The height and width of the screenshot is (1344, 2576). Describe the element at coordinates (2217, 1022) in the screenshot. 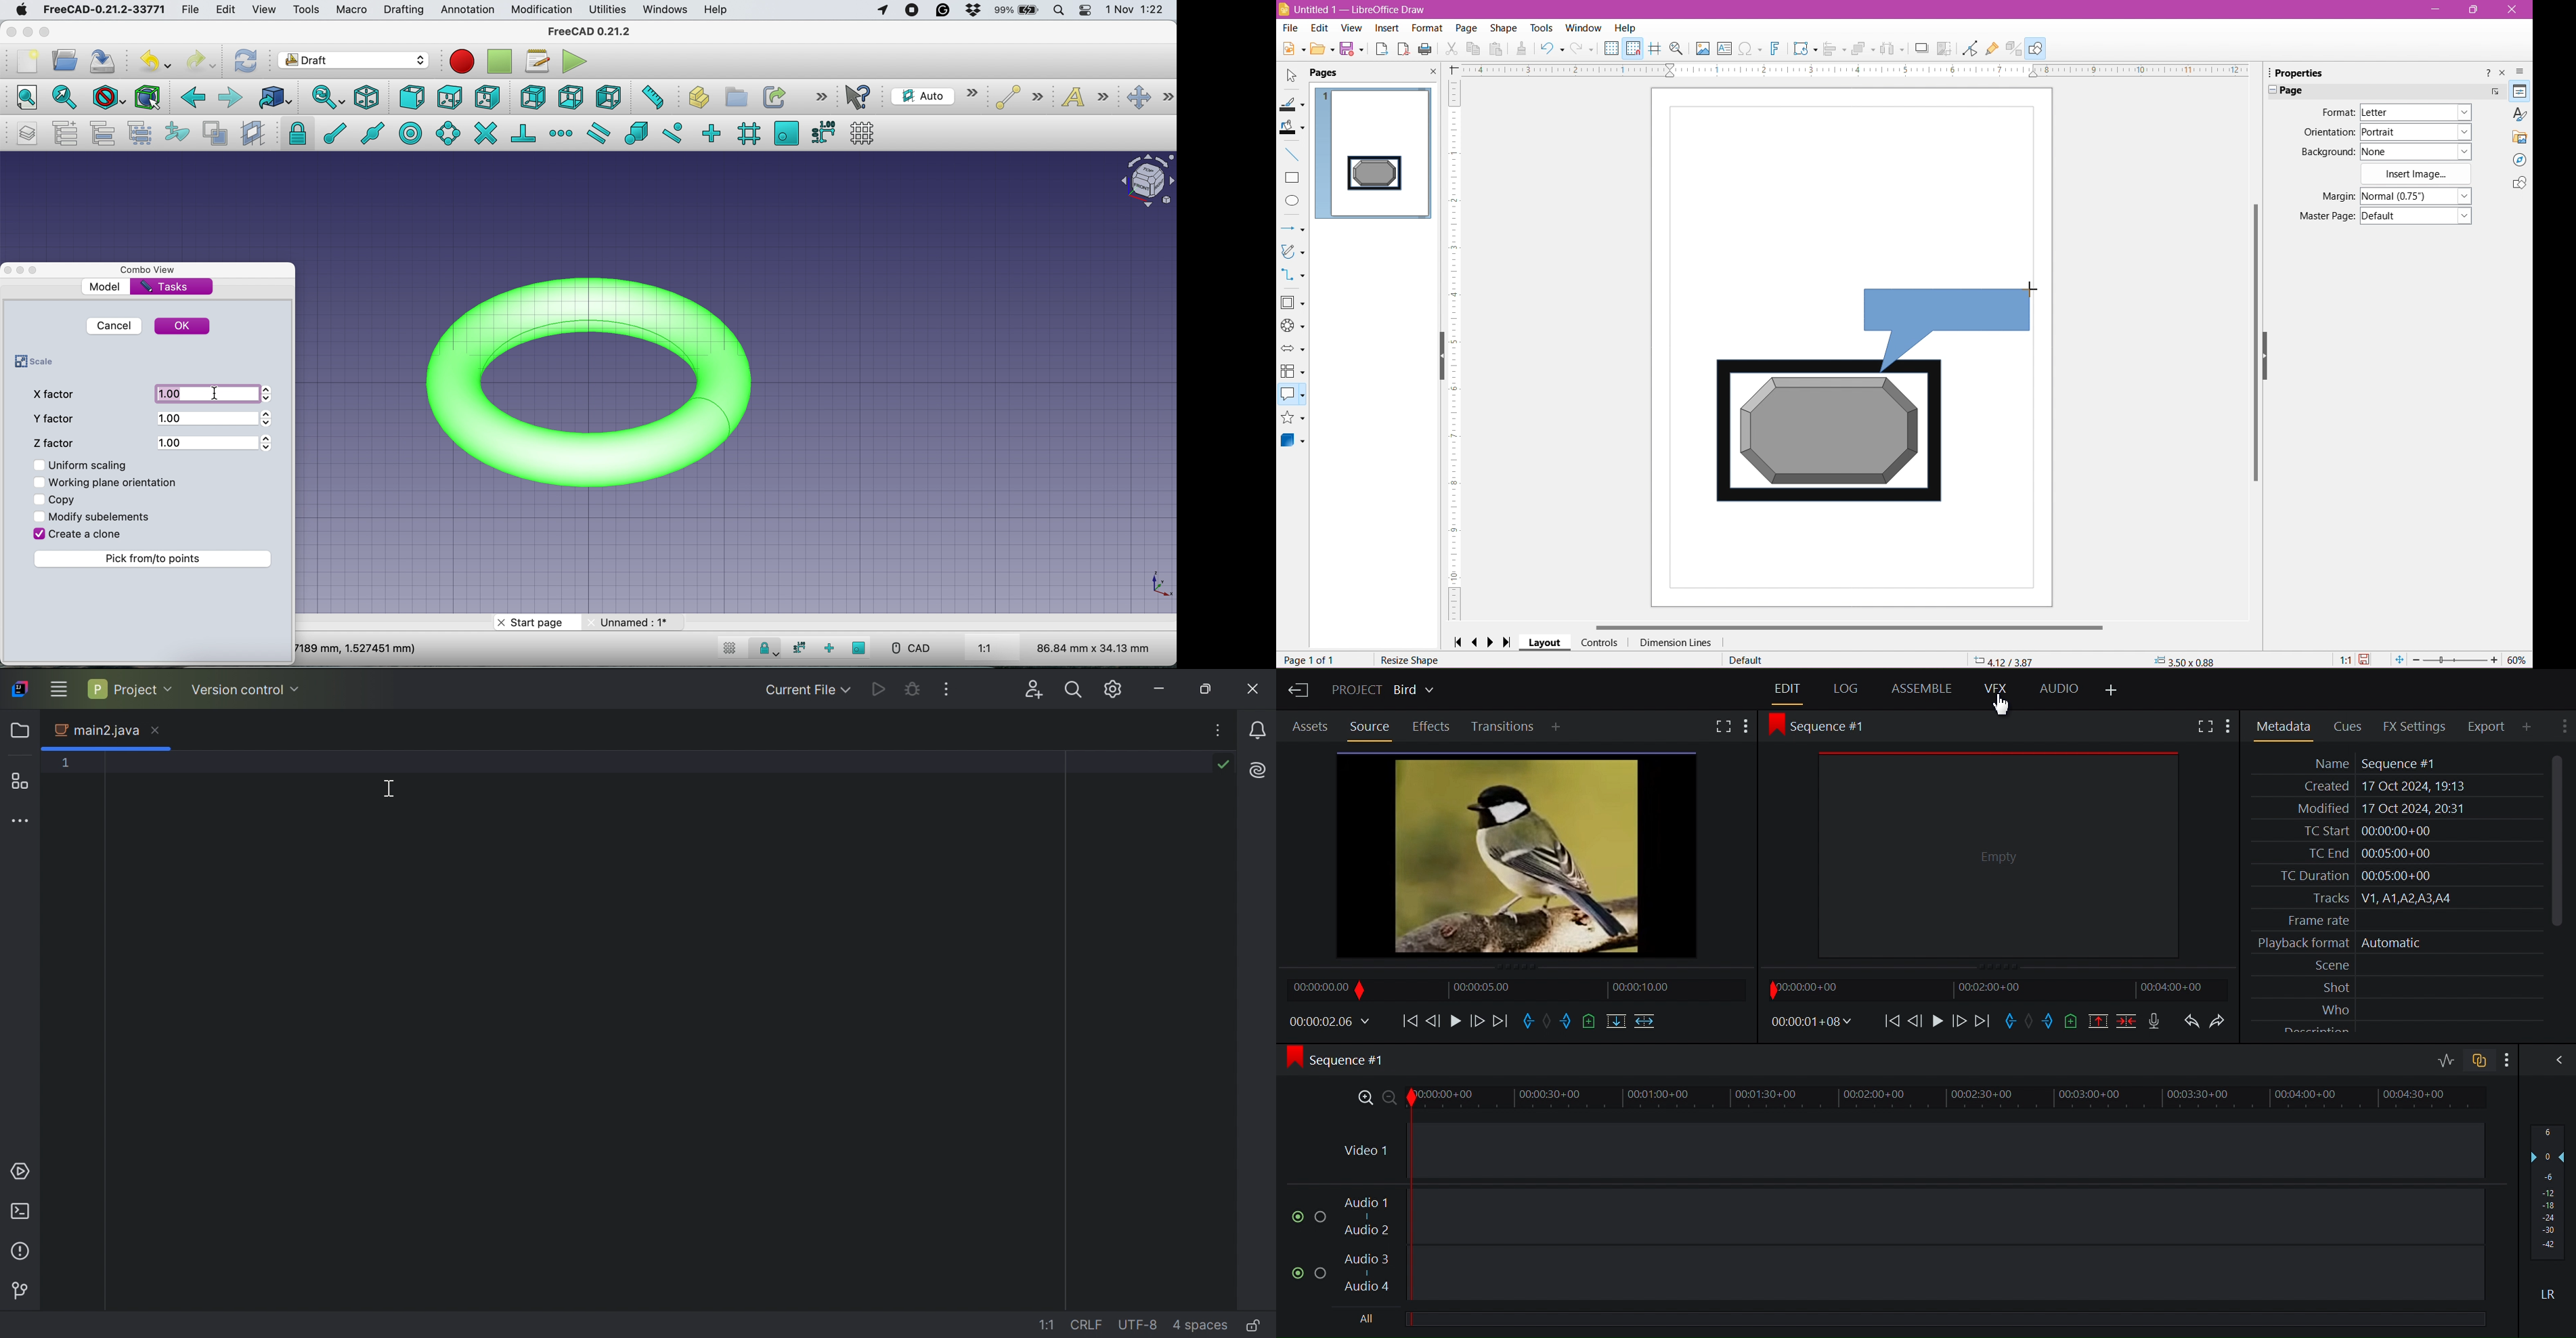

I see `Redo` at that location.